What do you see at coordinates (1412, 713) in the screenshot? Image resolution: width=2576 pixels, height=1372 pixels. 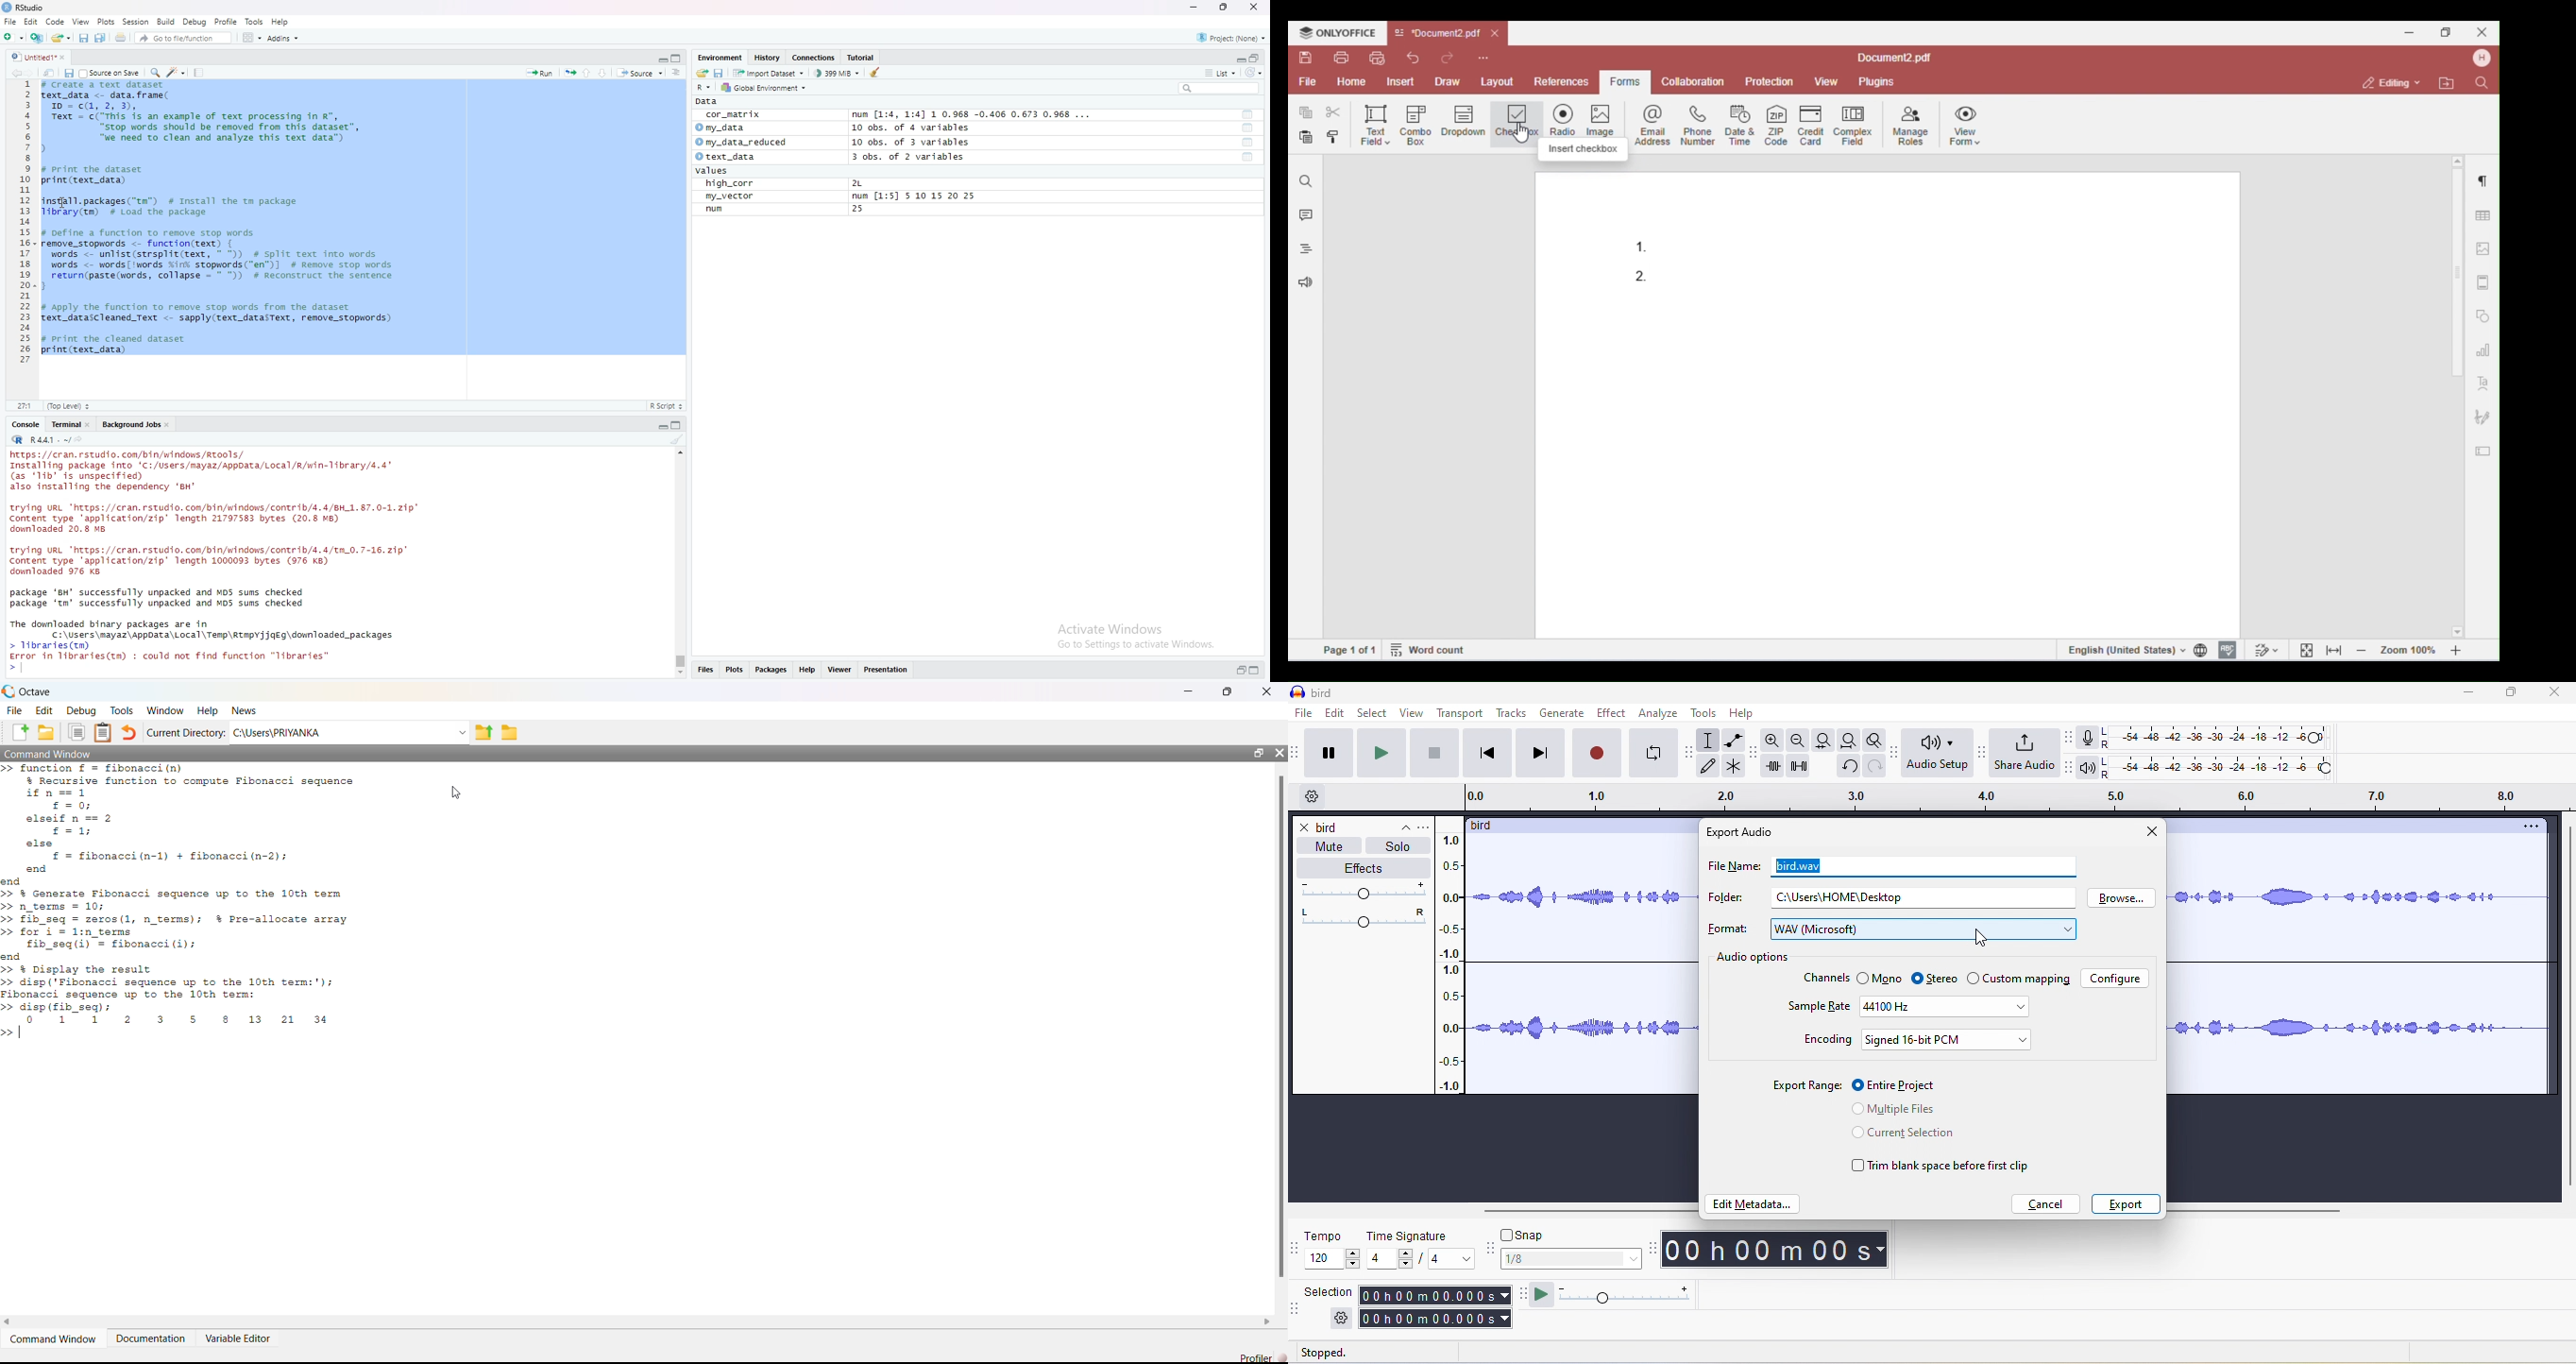 I see `view` at bounding box center [1412, 713].